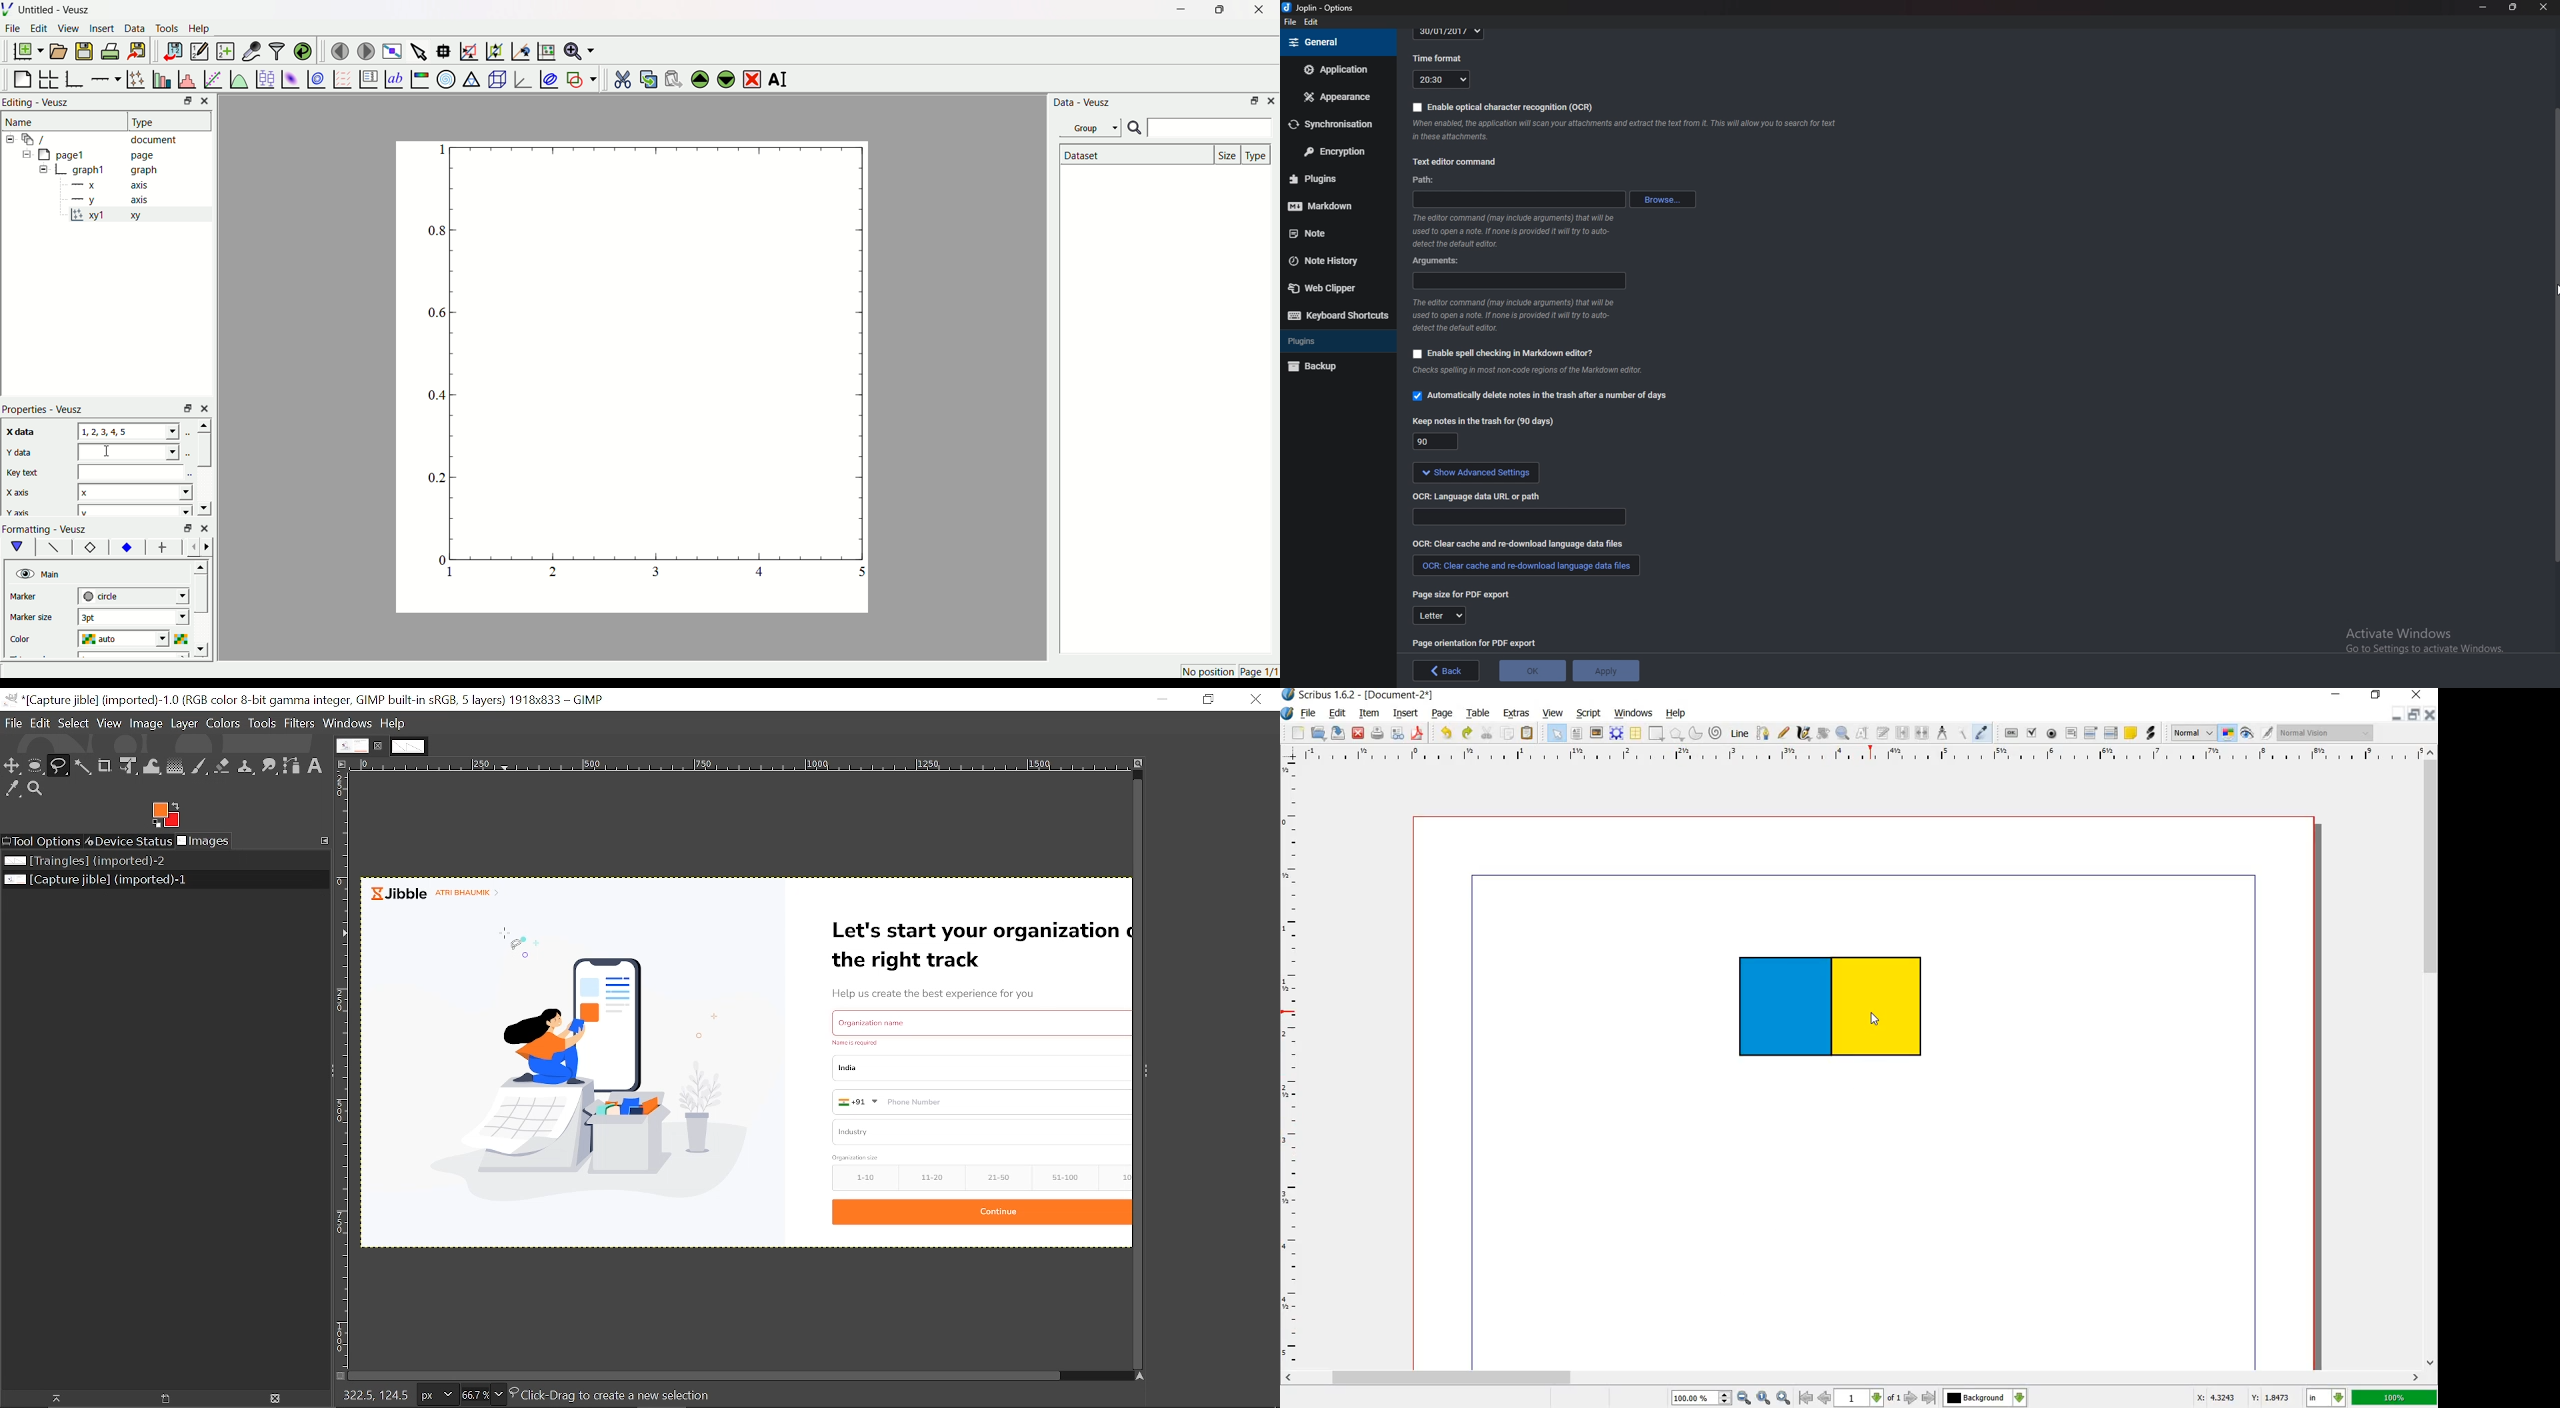 This screenshot has width=2576, height=1428. I want to click on Info, so click(1519, 231).